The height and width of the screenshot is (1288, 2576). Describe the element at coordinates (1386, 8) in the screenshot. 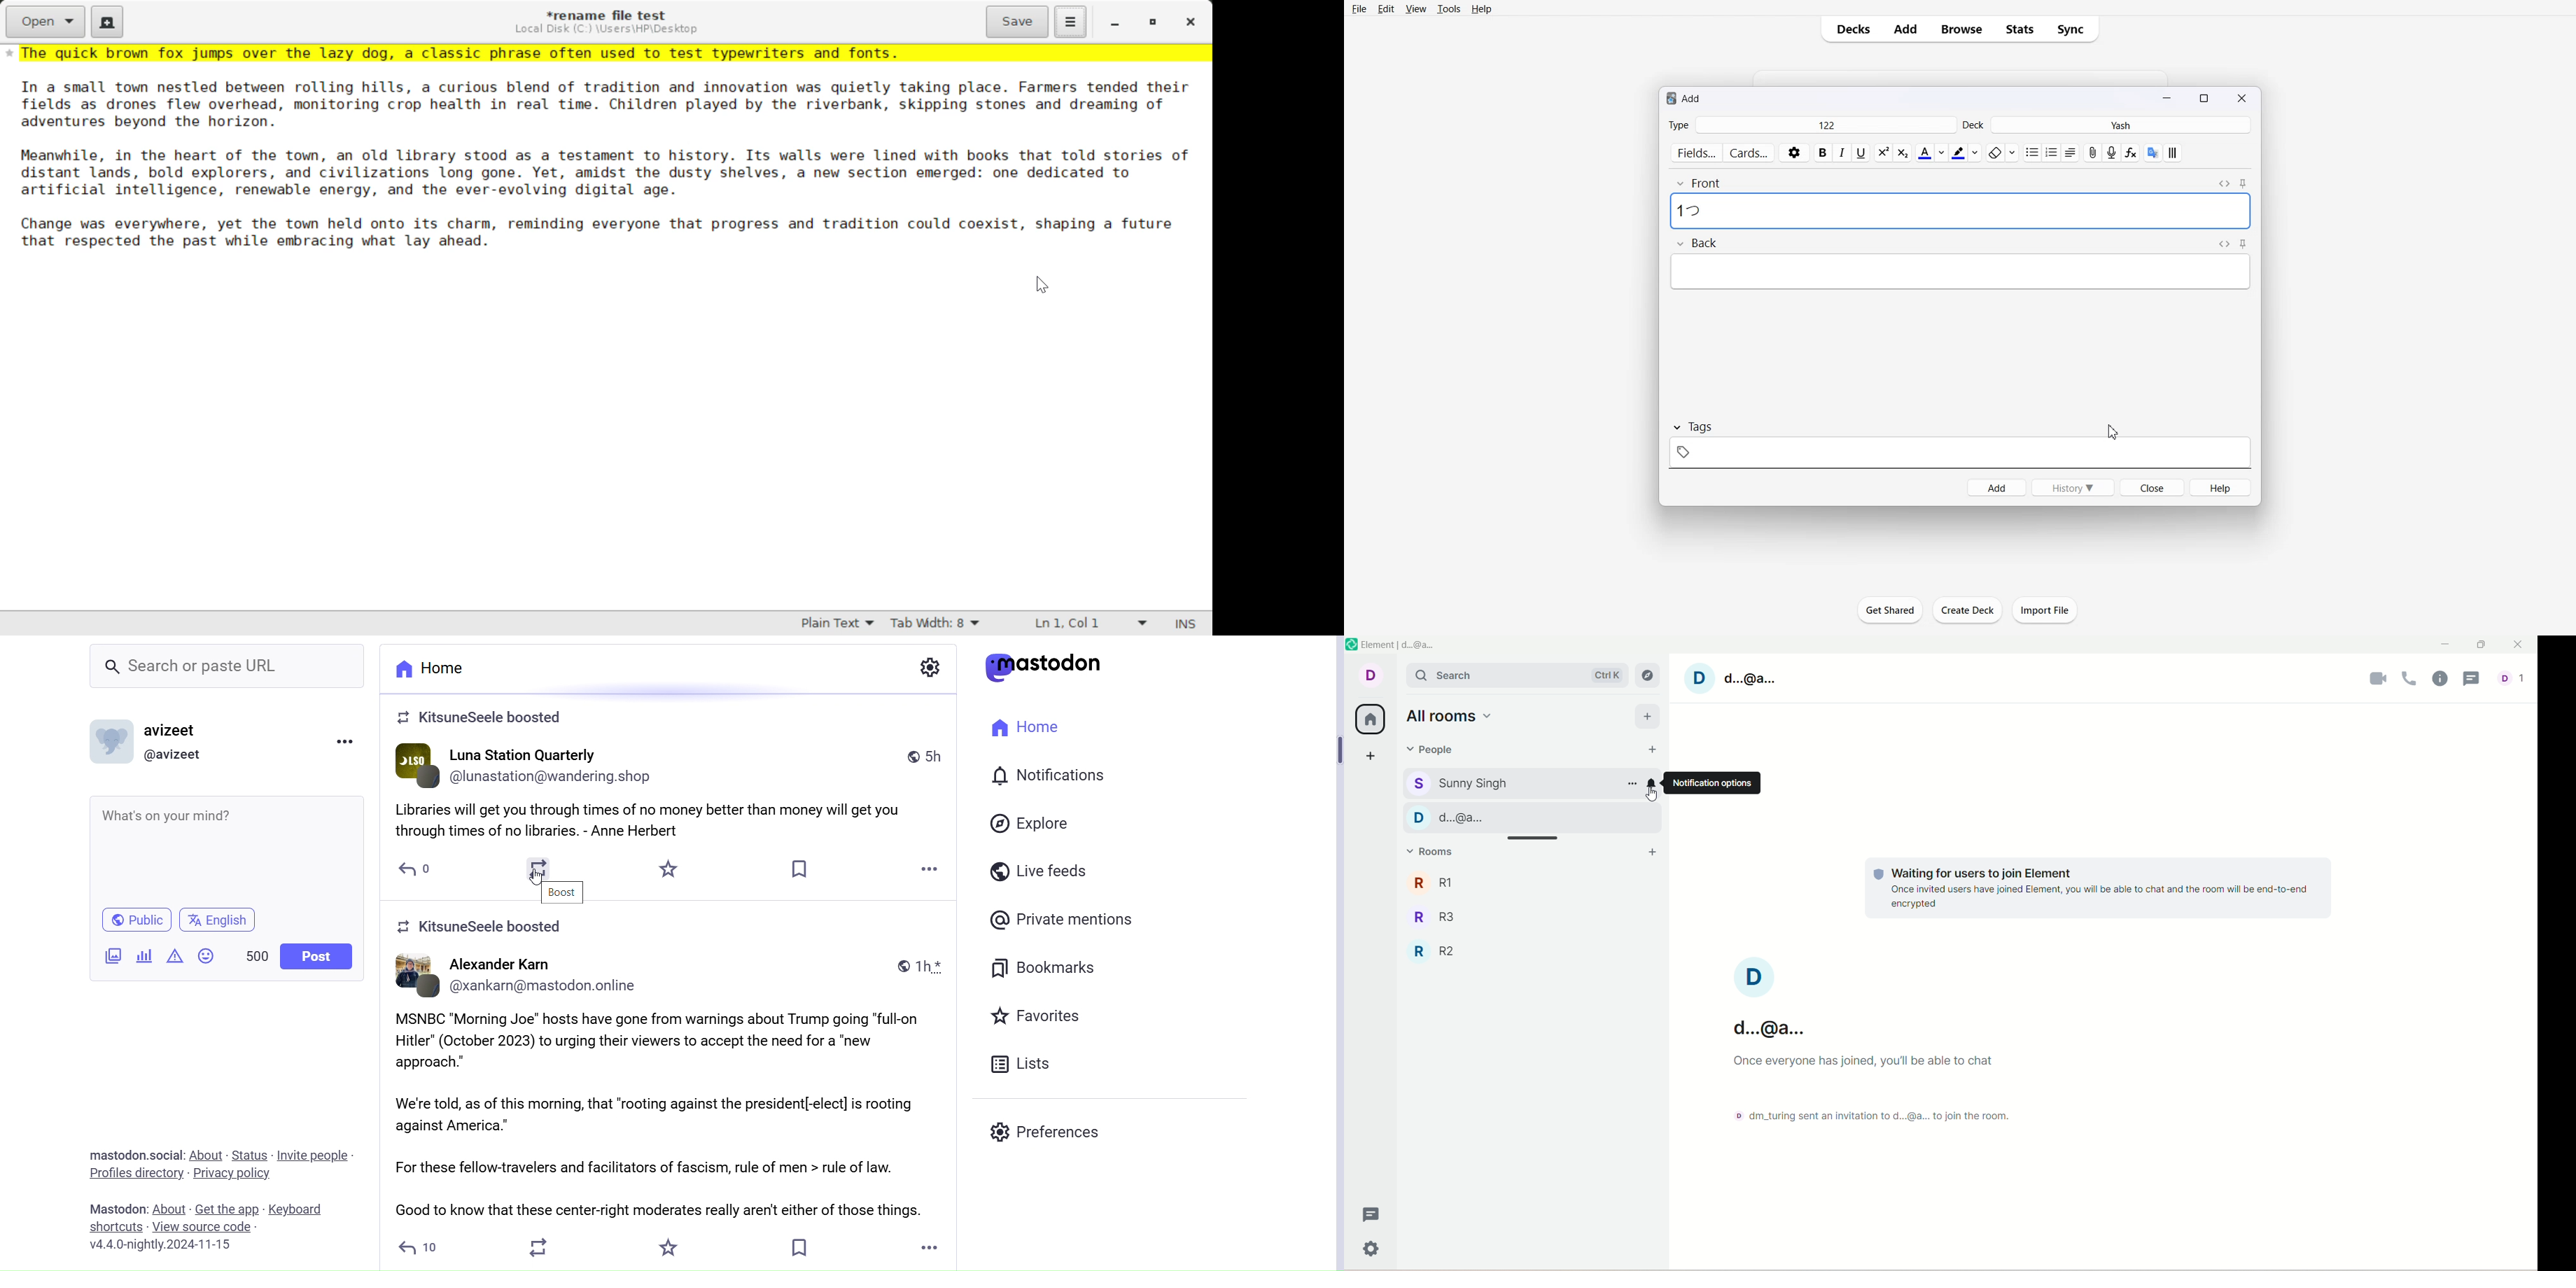

I see `Edit` at that location.